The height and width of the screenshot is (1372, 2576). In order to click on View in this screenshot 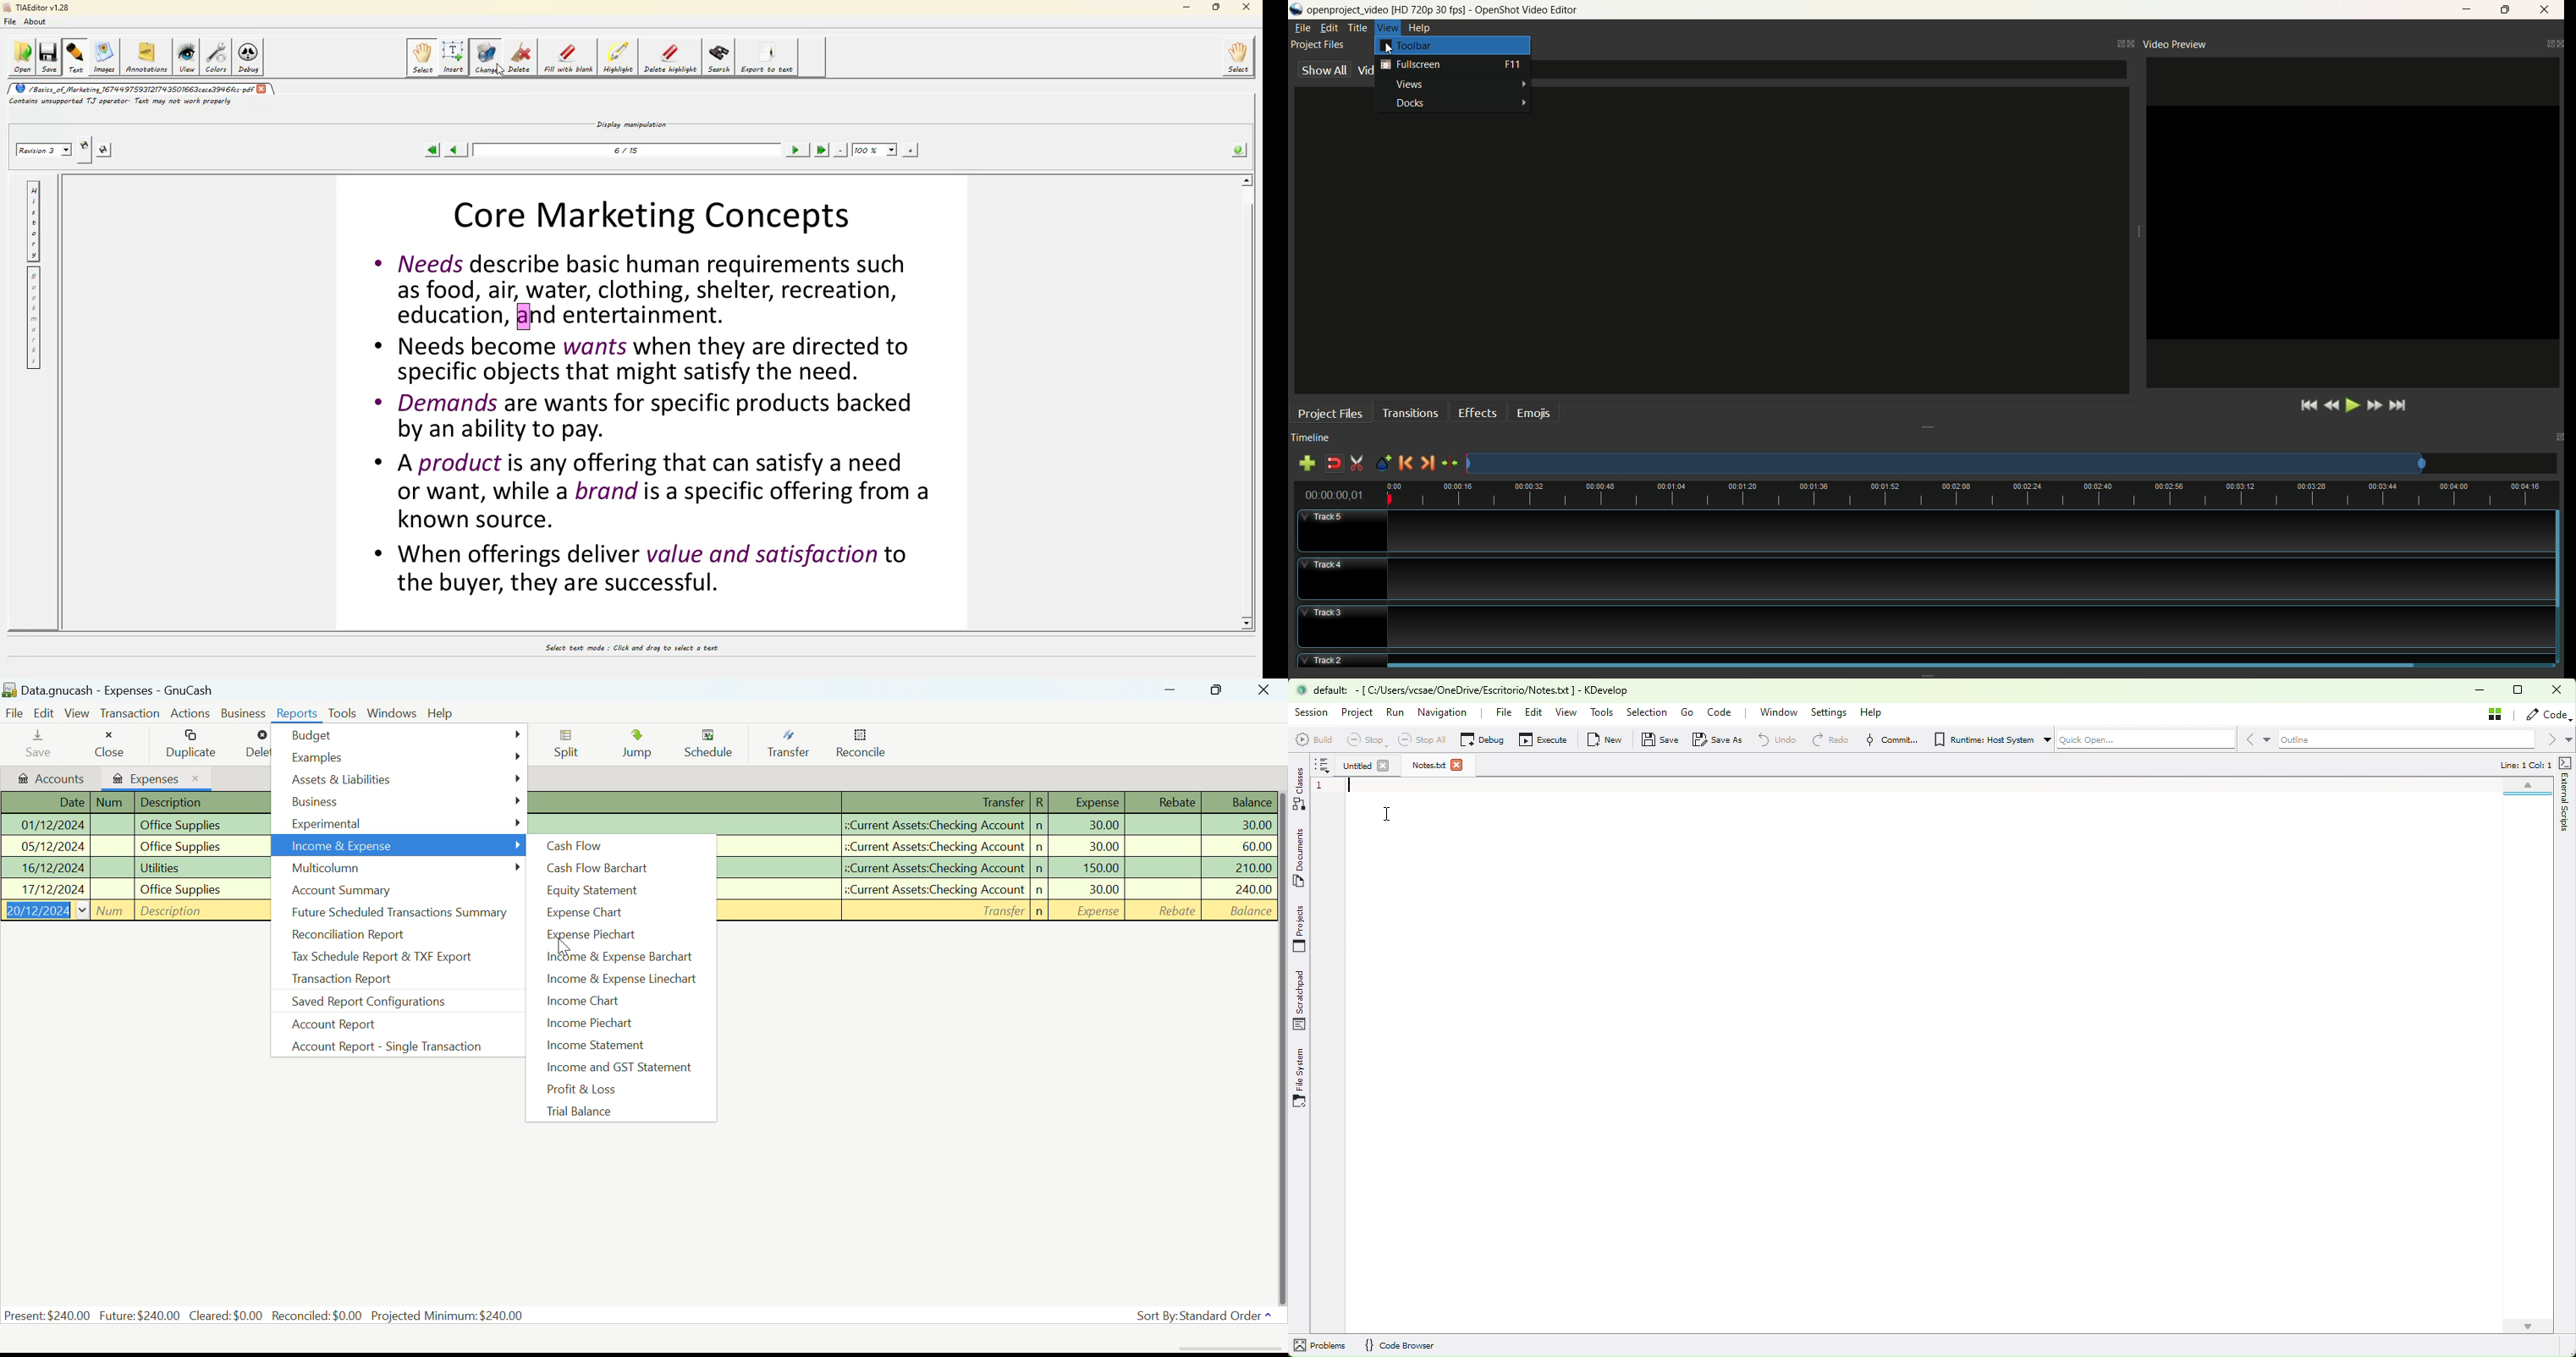, I will do `click(1569, 714)`.